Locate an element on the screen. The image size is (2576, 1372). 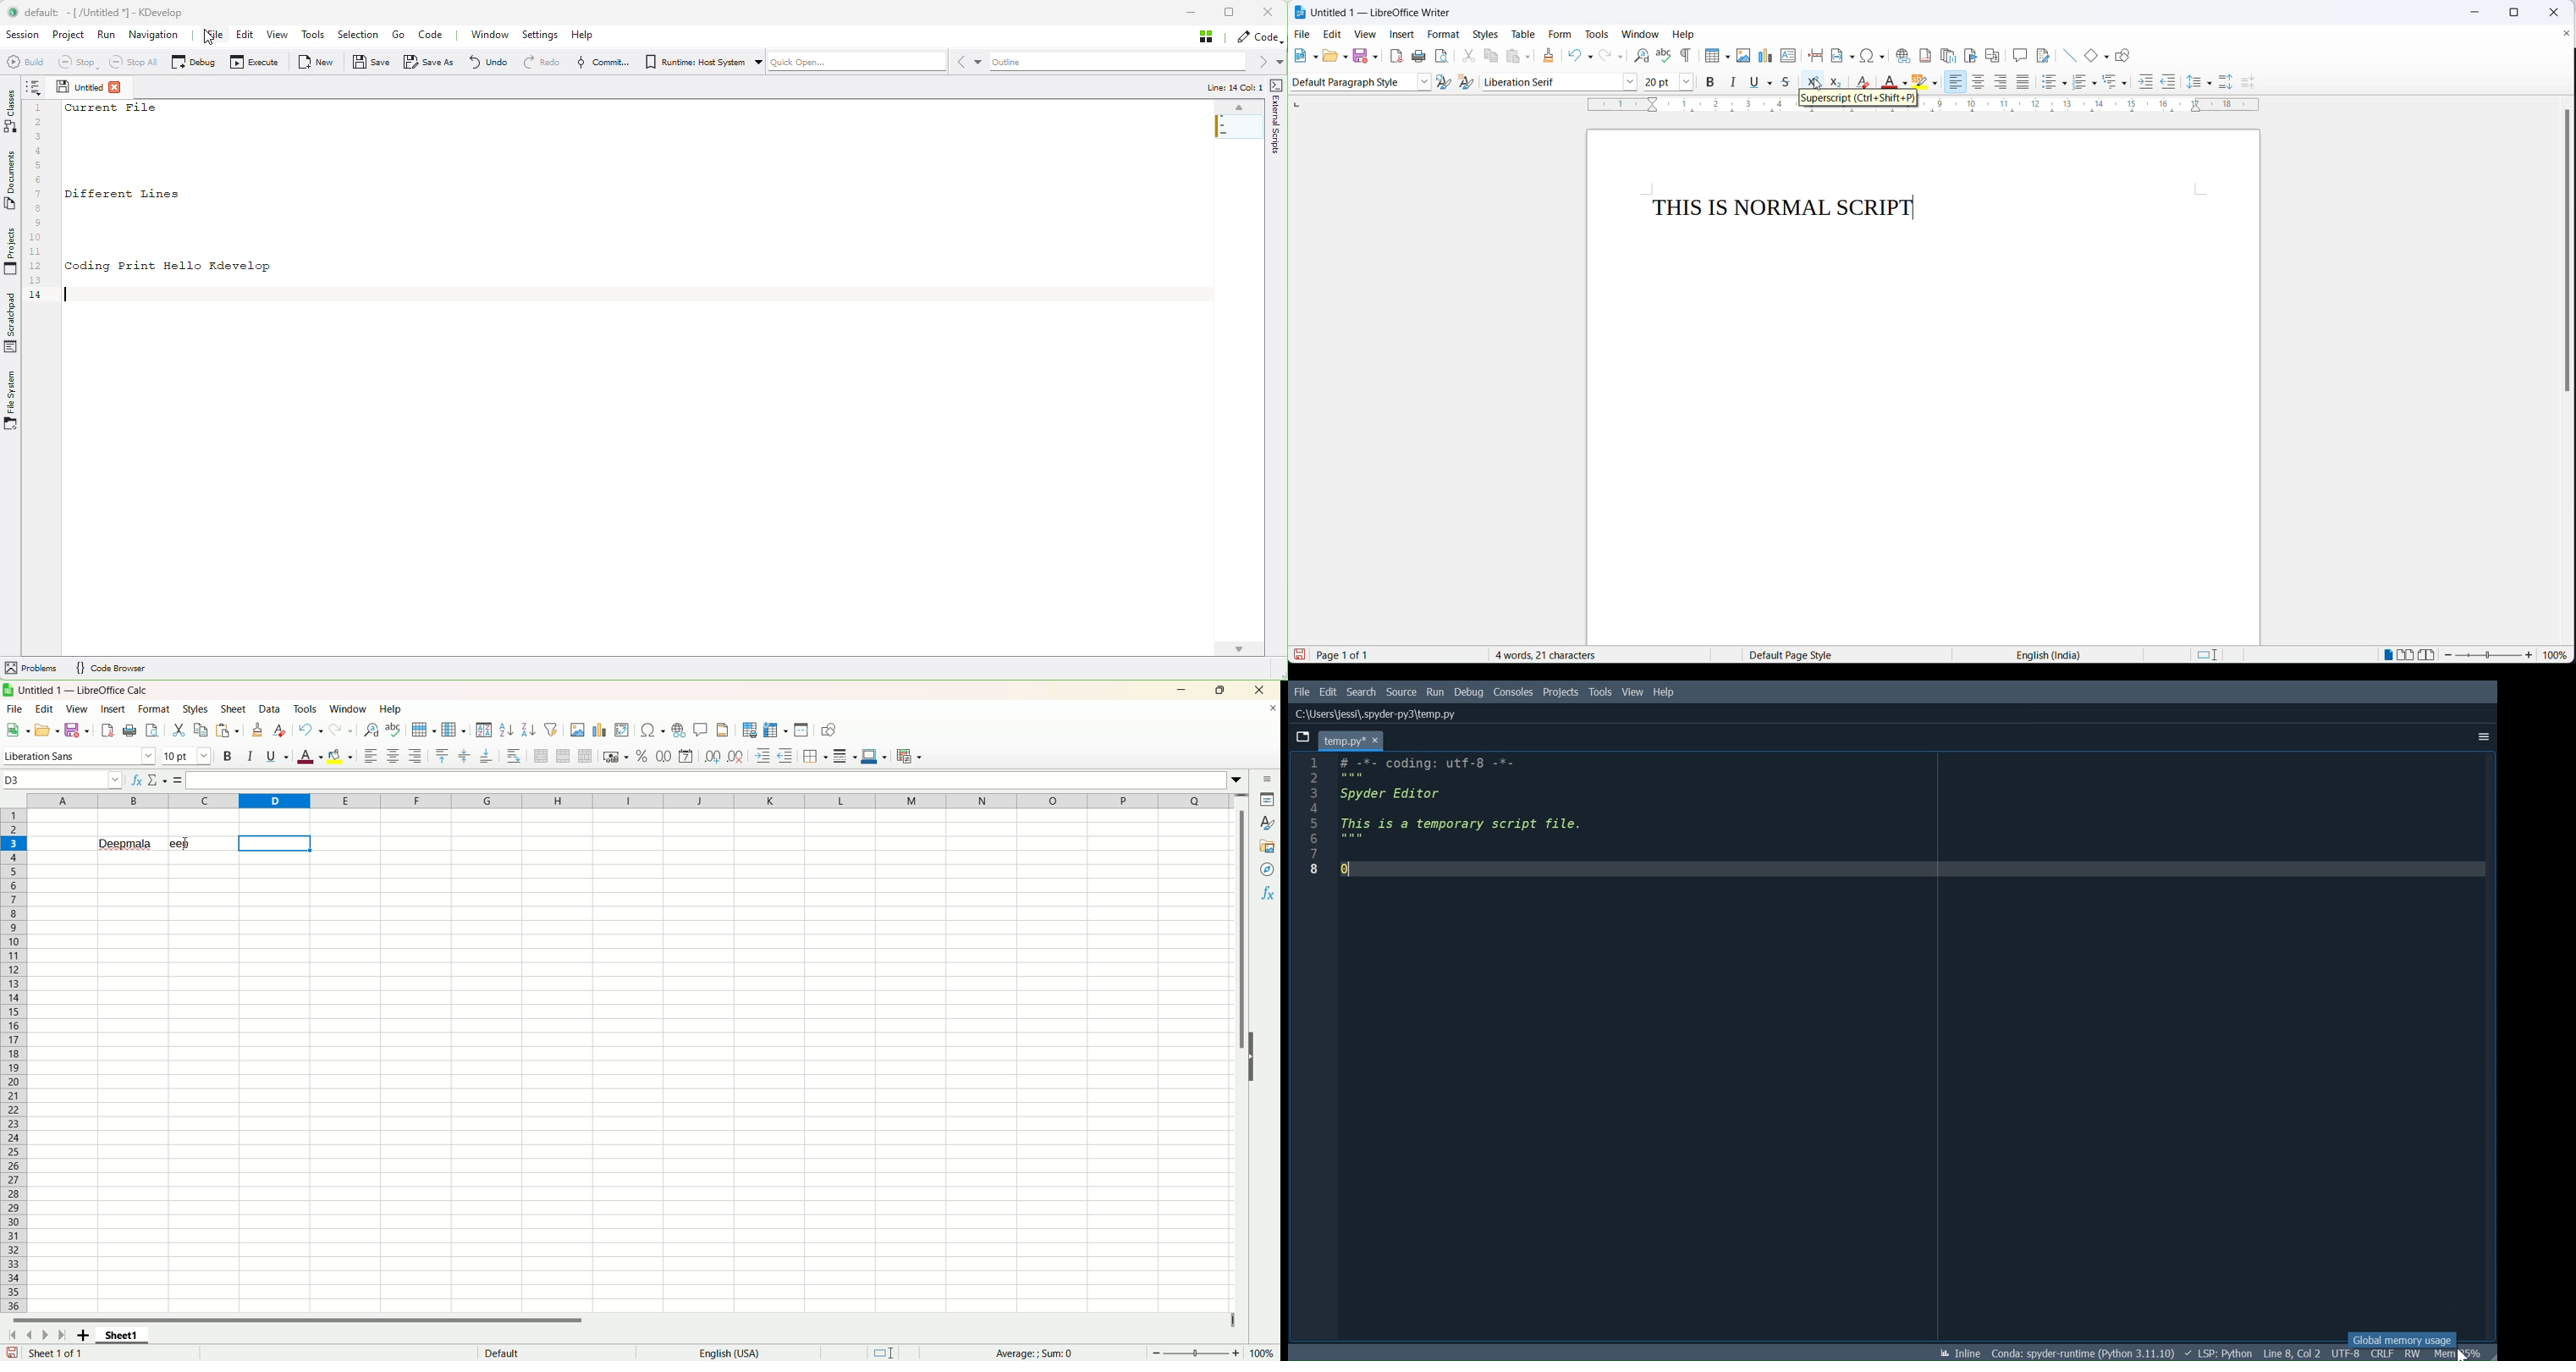
insert images is located at coordinates (1743, 55).